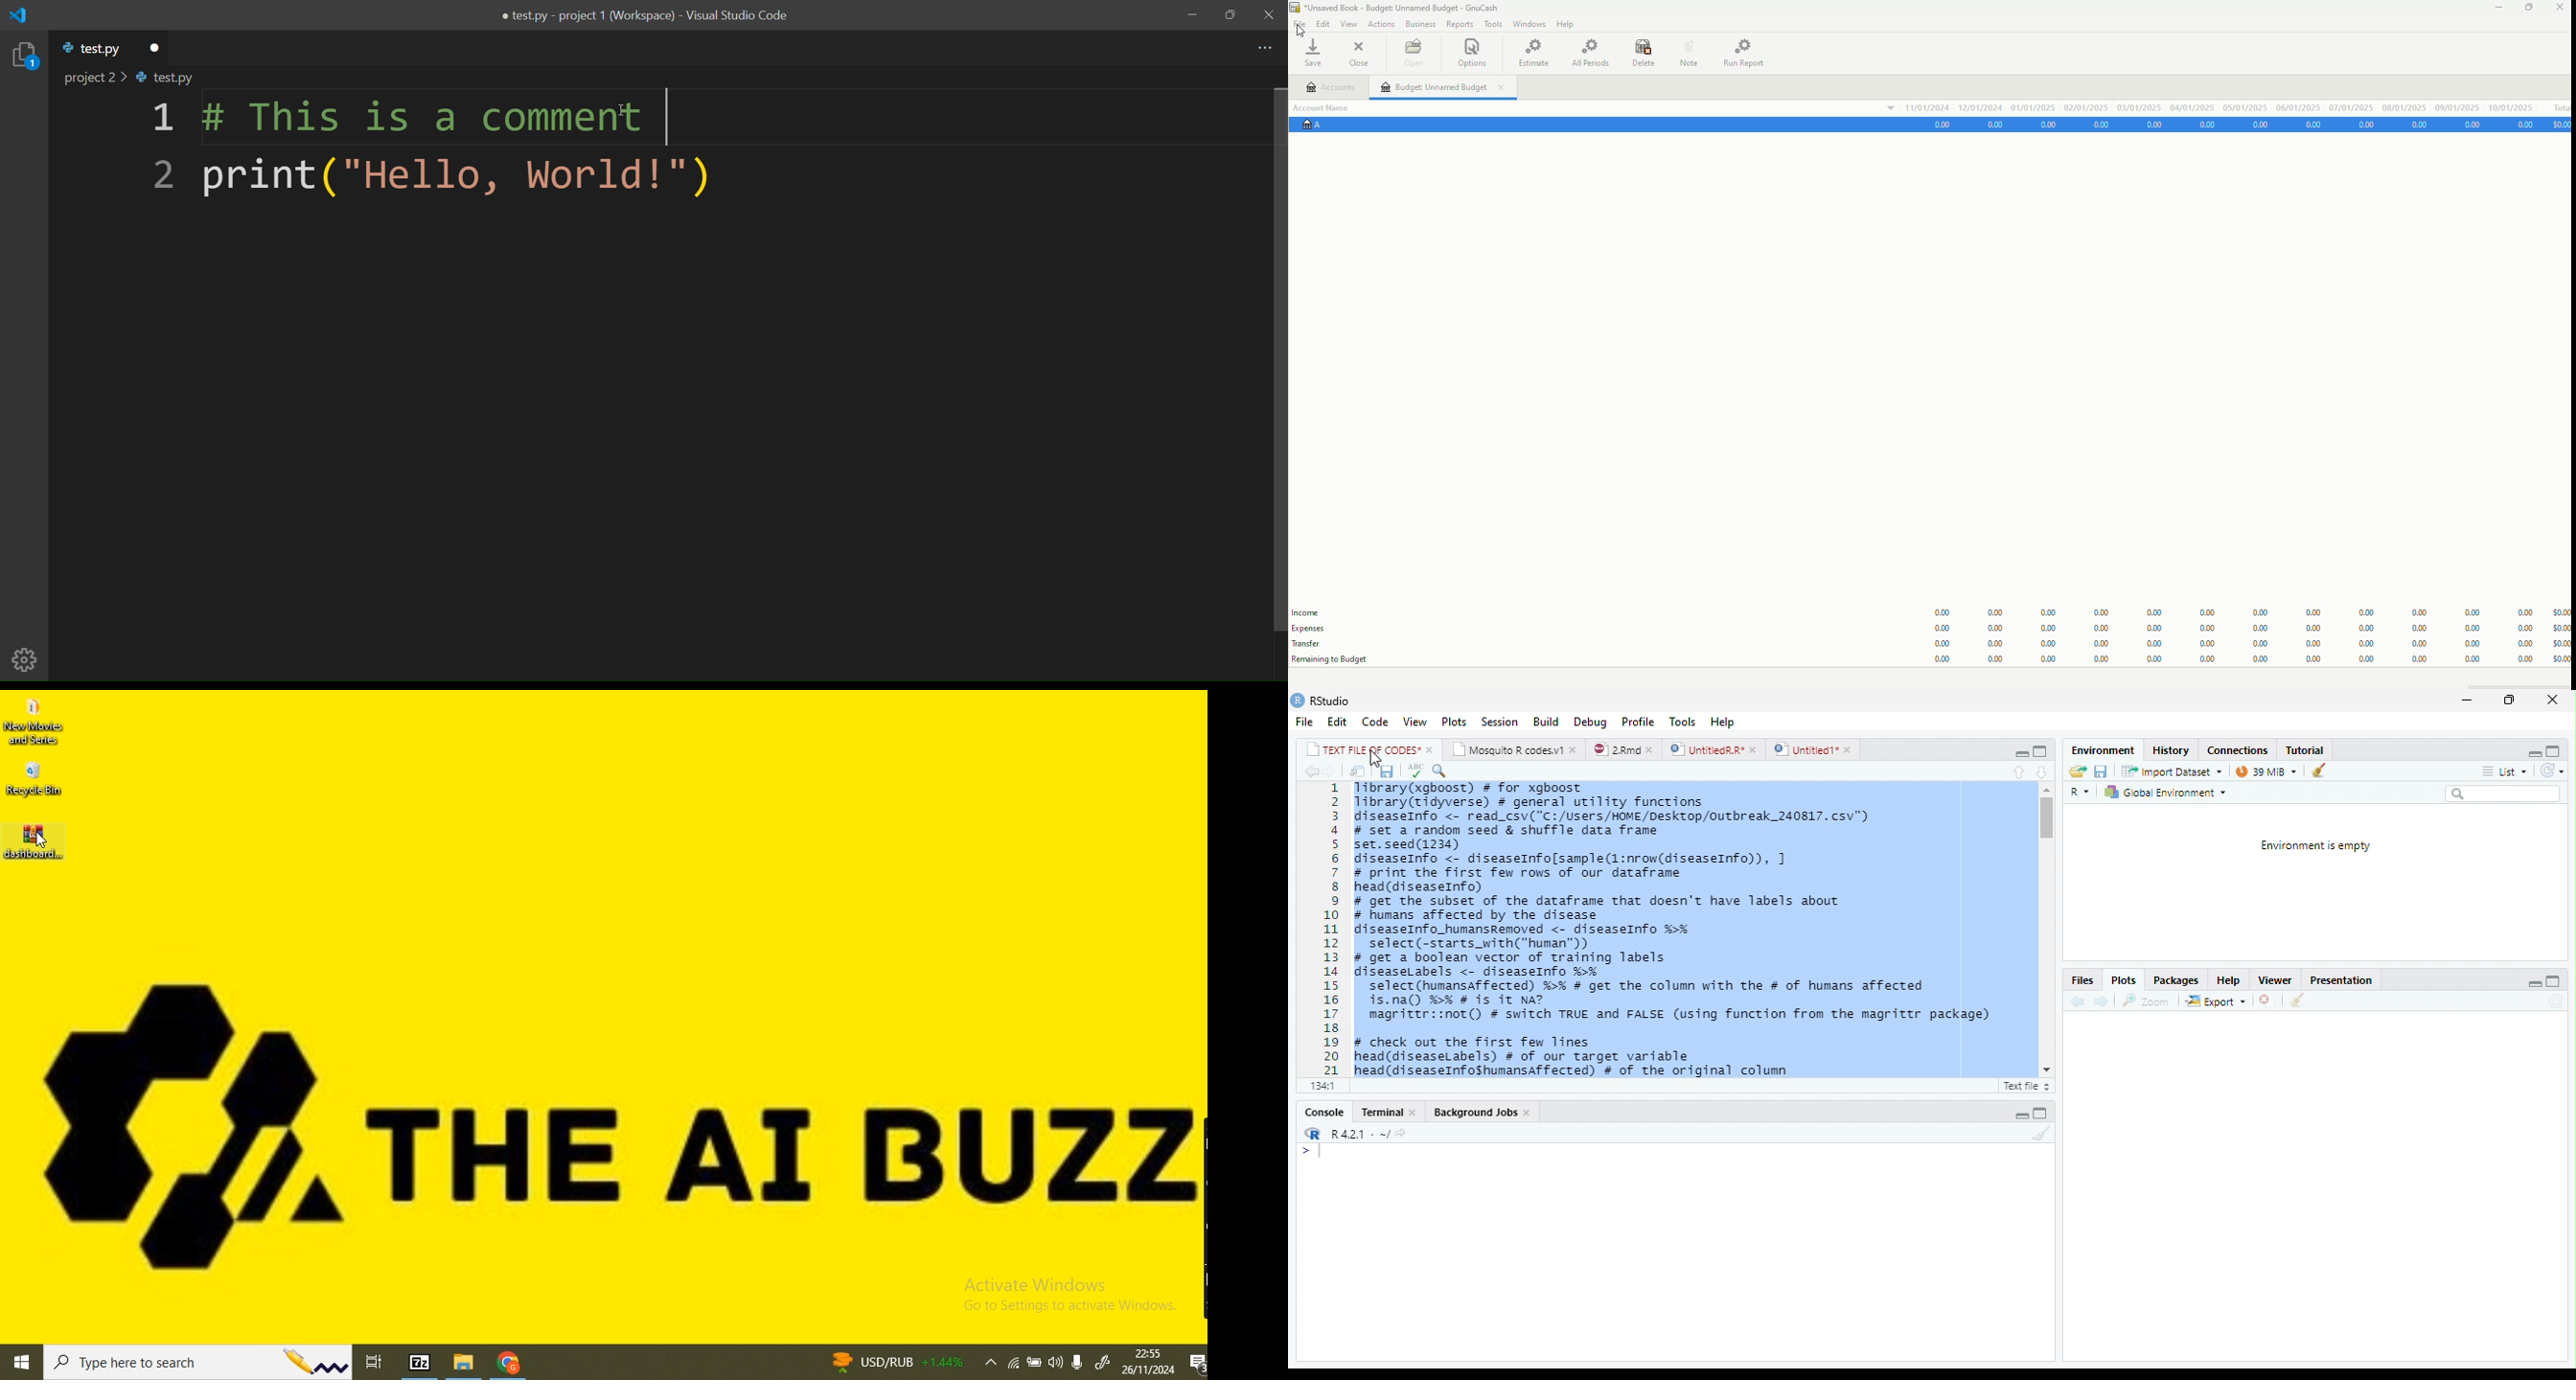 This screenshot has height=1400, width=2576. What do you see at coordinates (1400, 1132) in the screenshot?
I see `Show directory` at bounding box center [1400, 1132].